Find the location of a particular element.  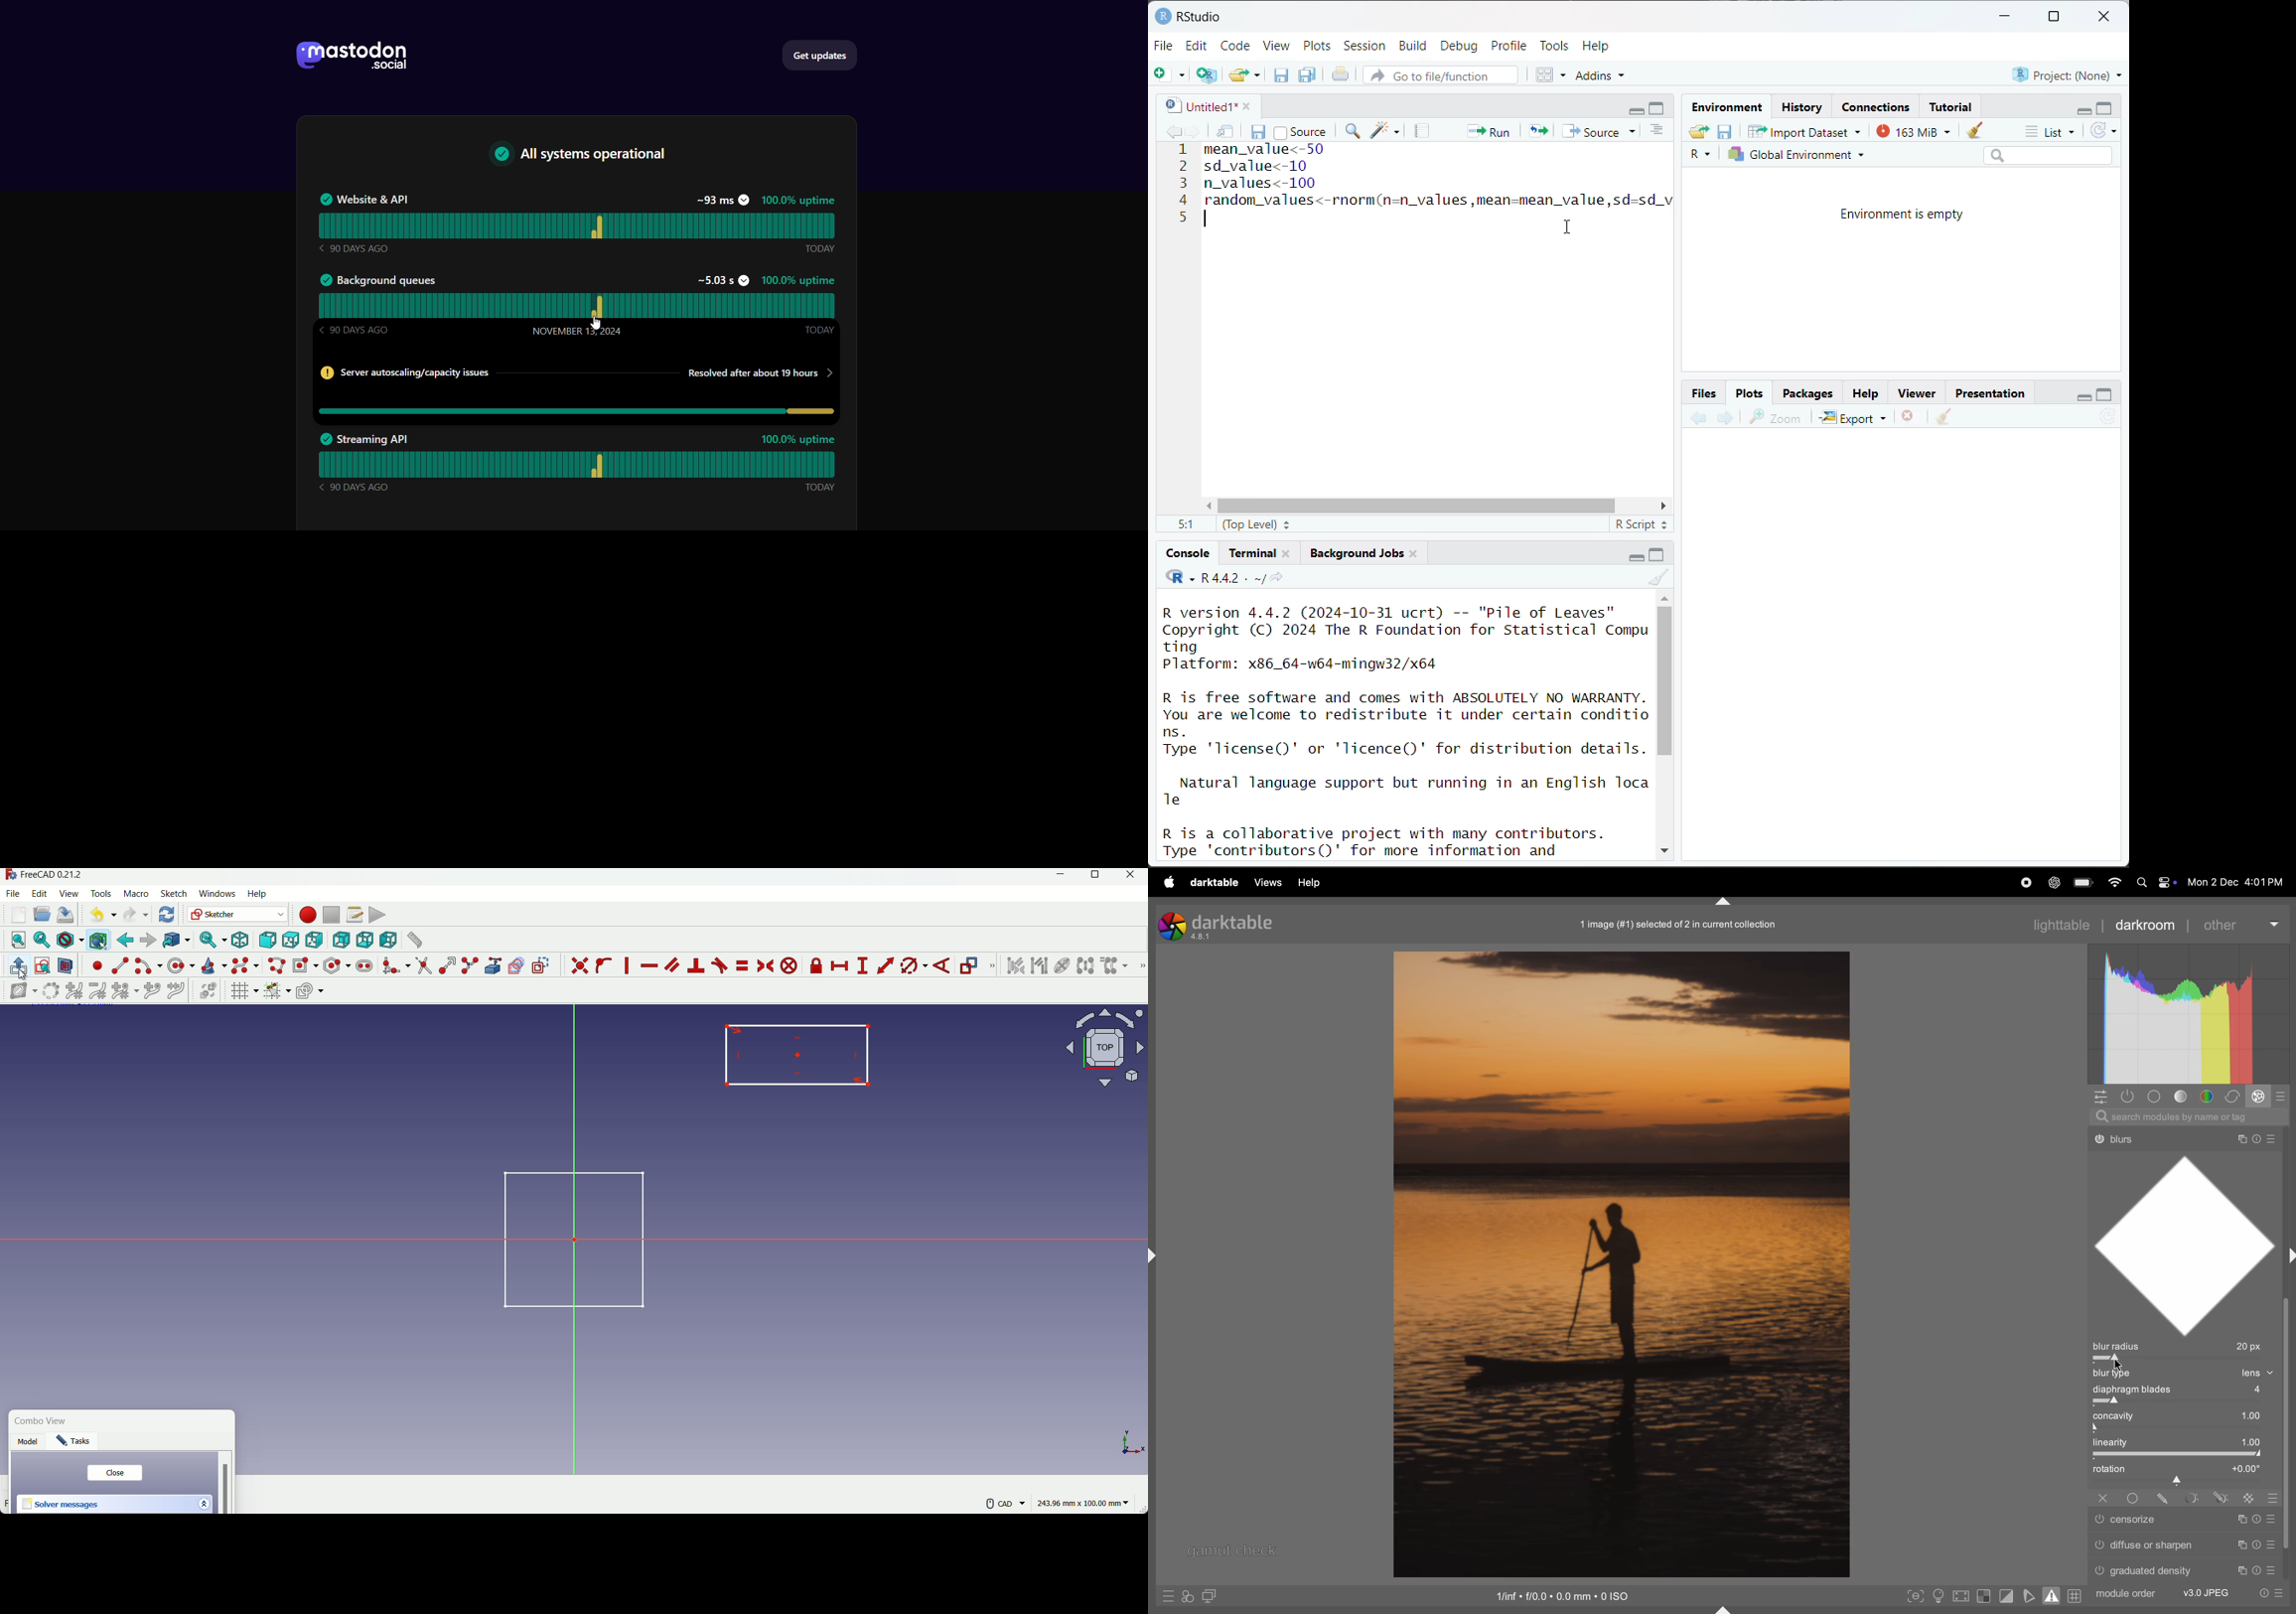

minimize is located at coordinates (1633, 556).